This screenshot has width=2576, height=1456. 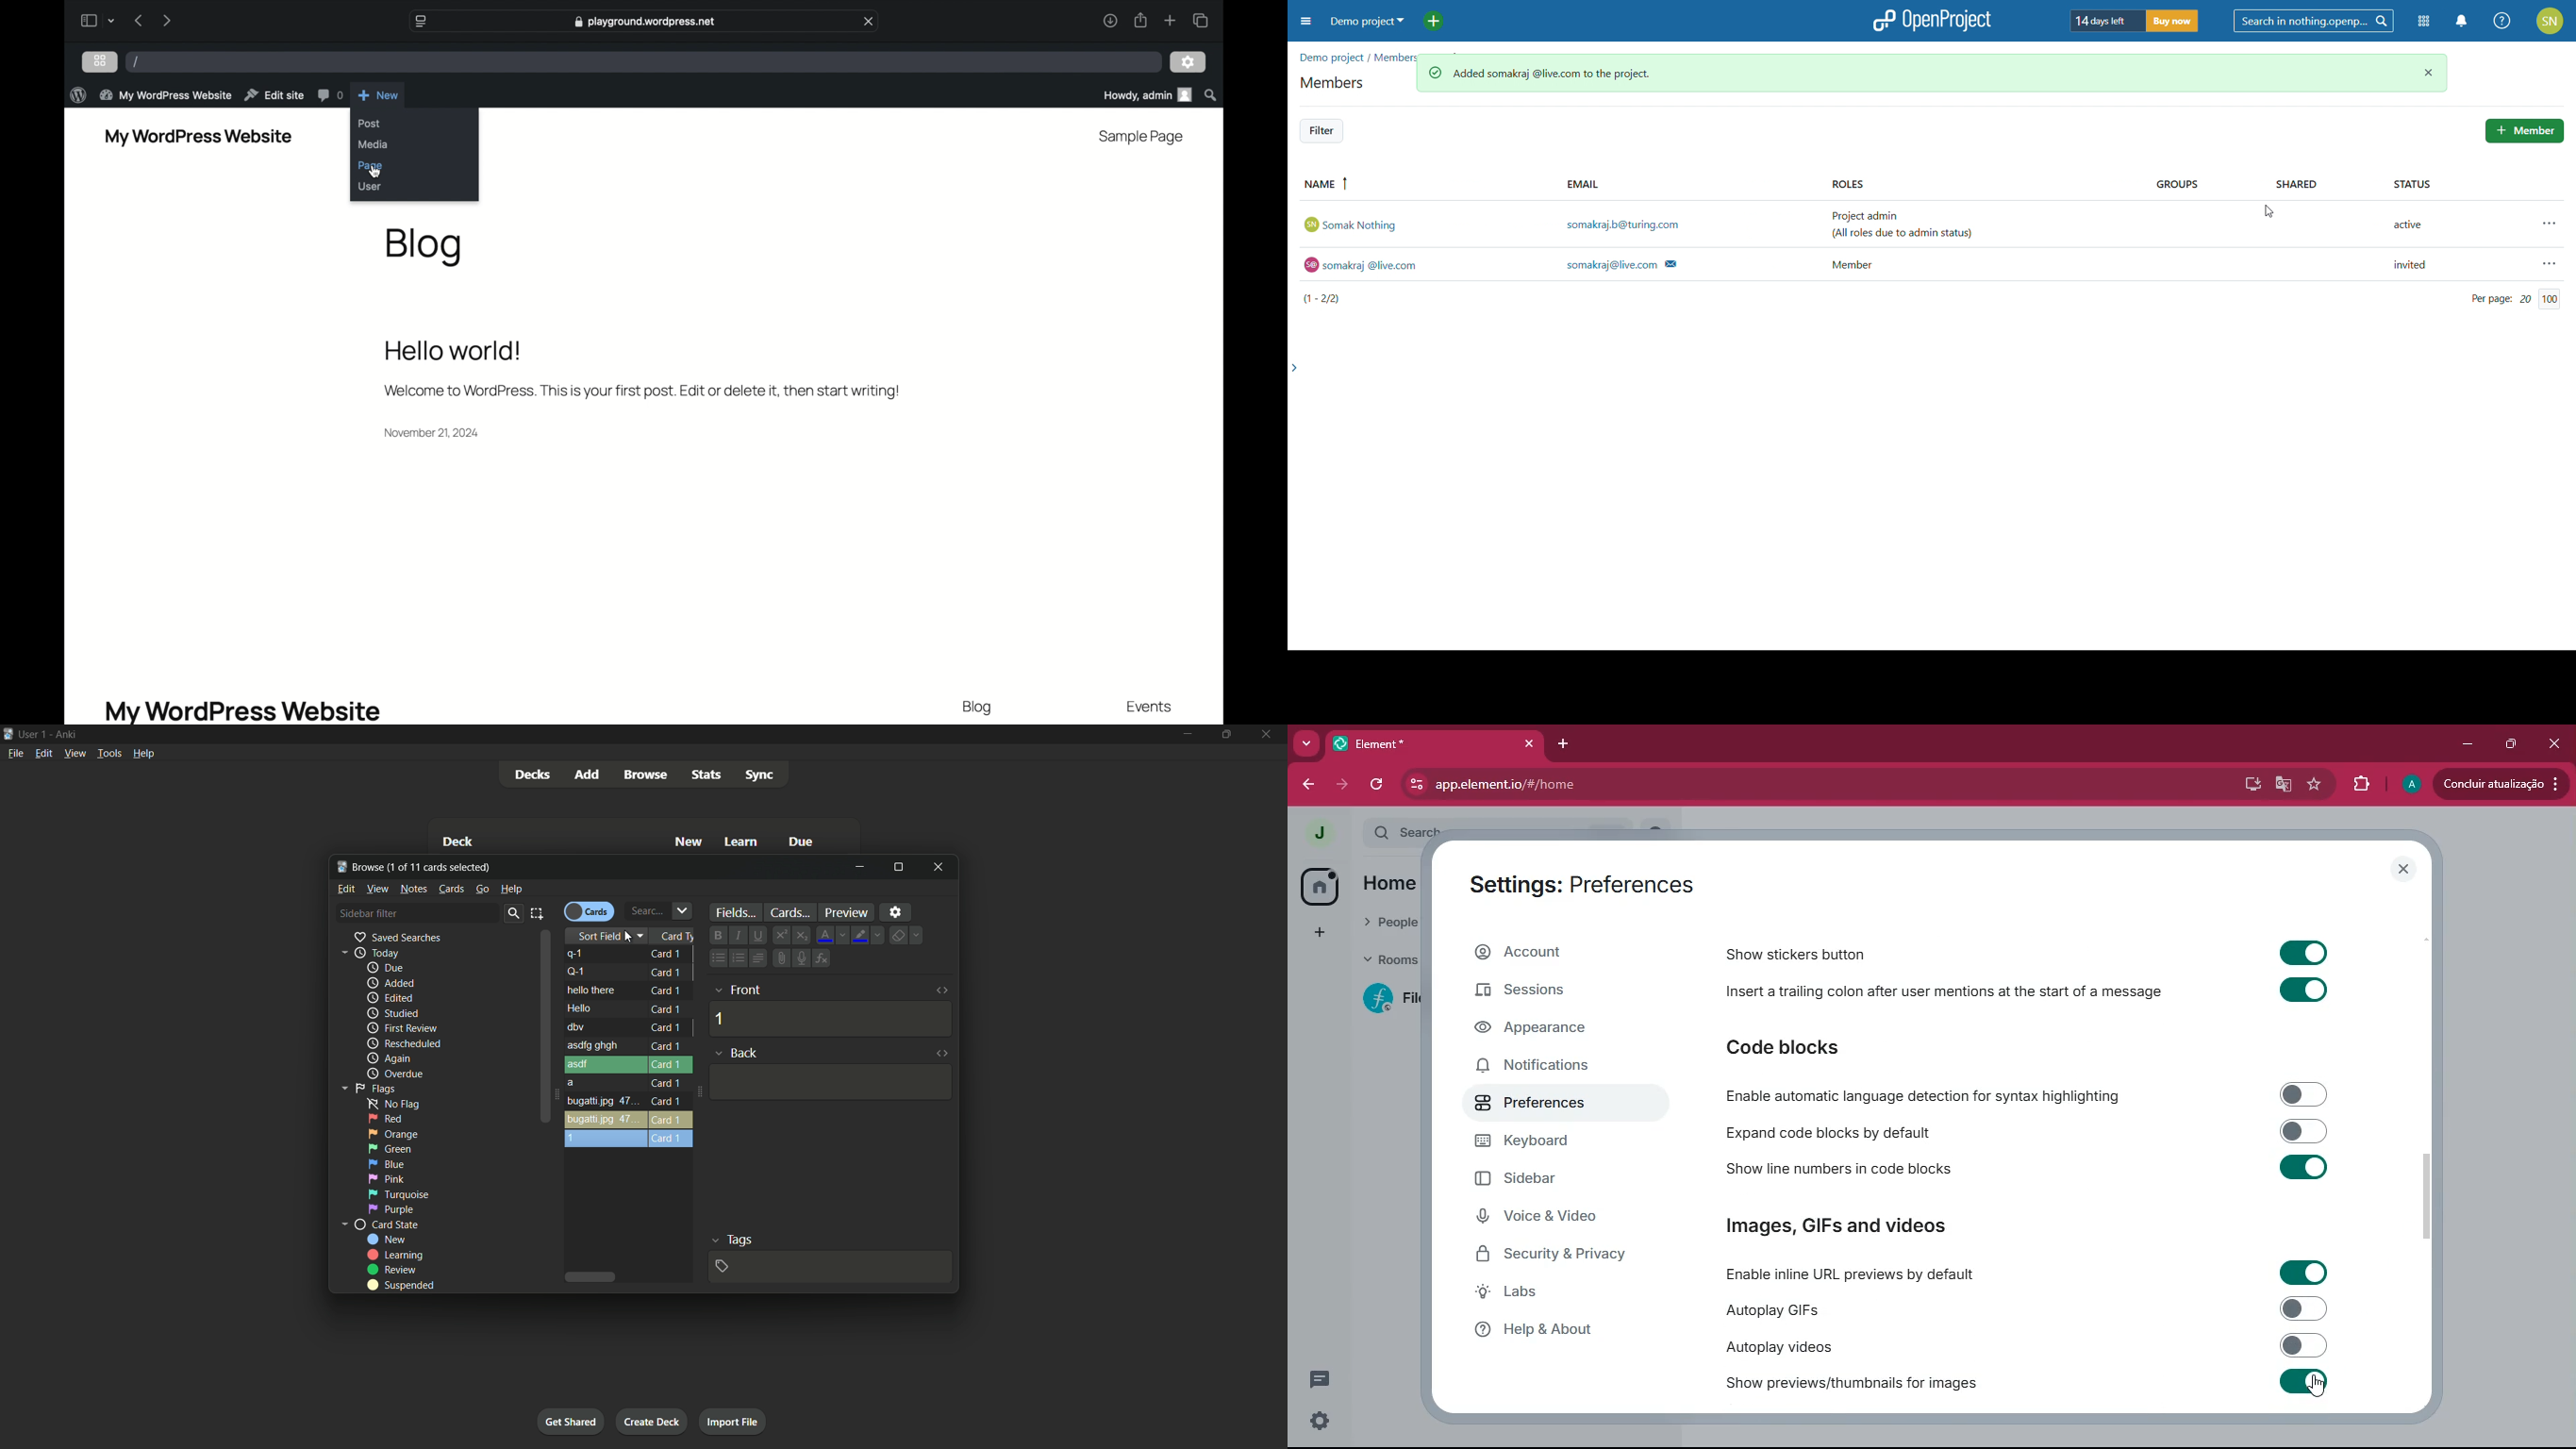 I want to click on somakraj@live.com, so click(x=1622, y=266).